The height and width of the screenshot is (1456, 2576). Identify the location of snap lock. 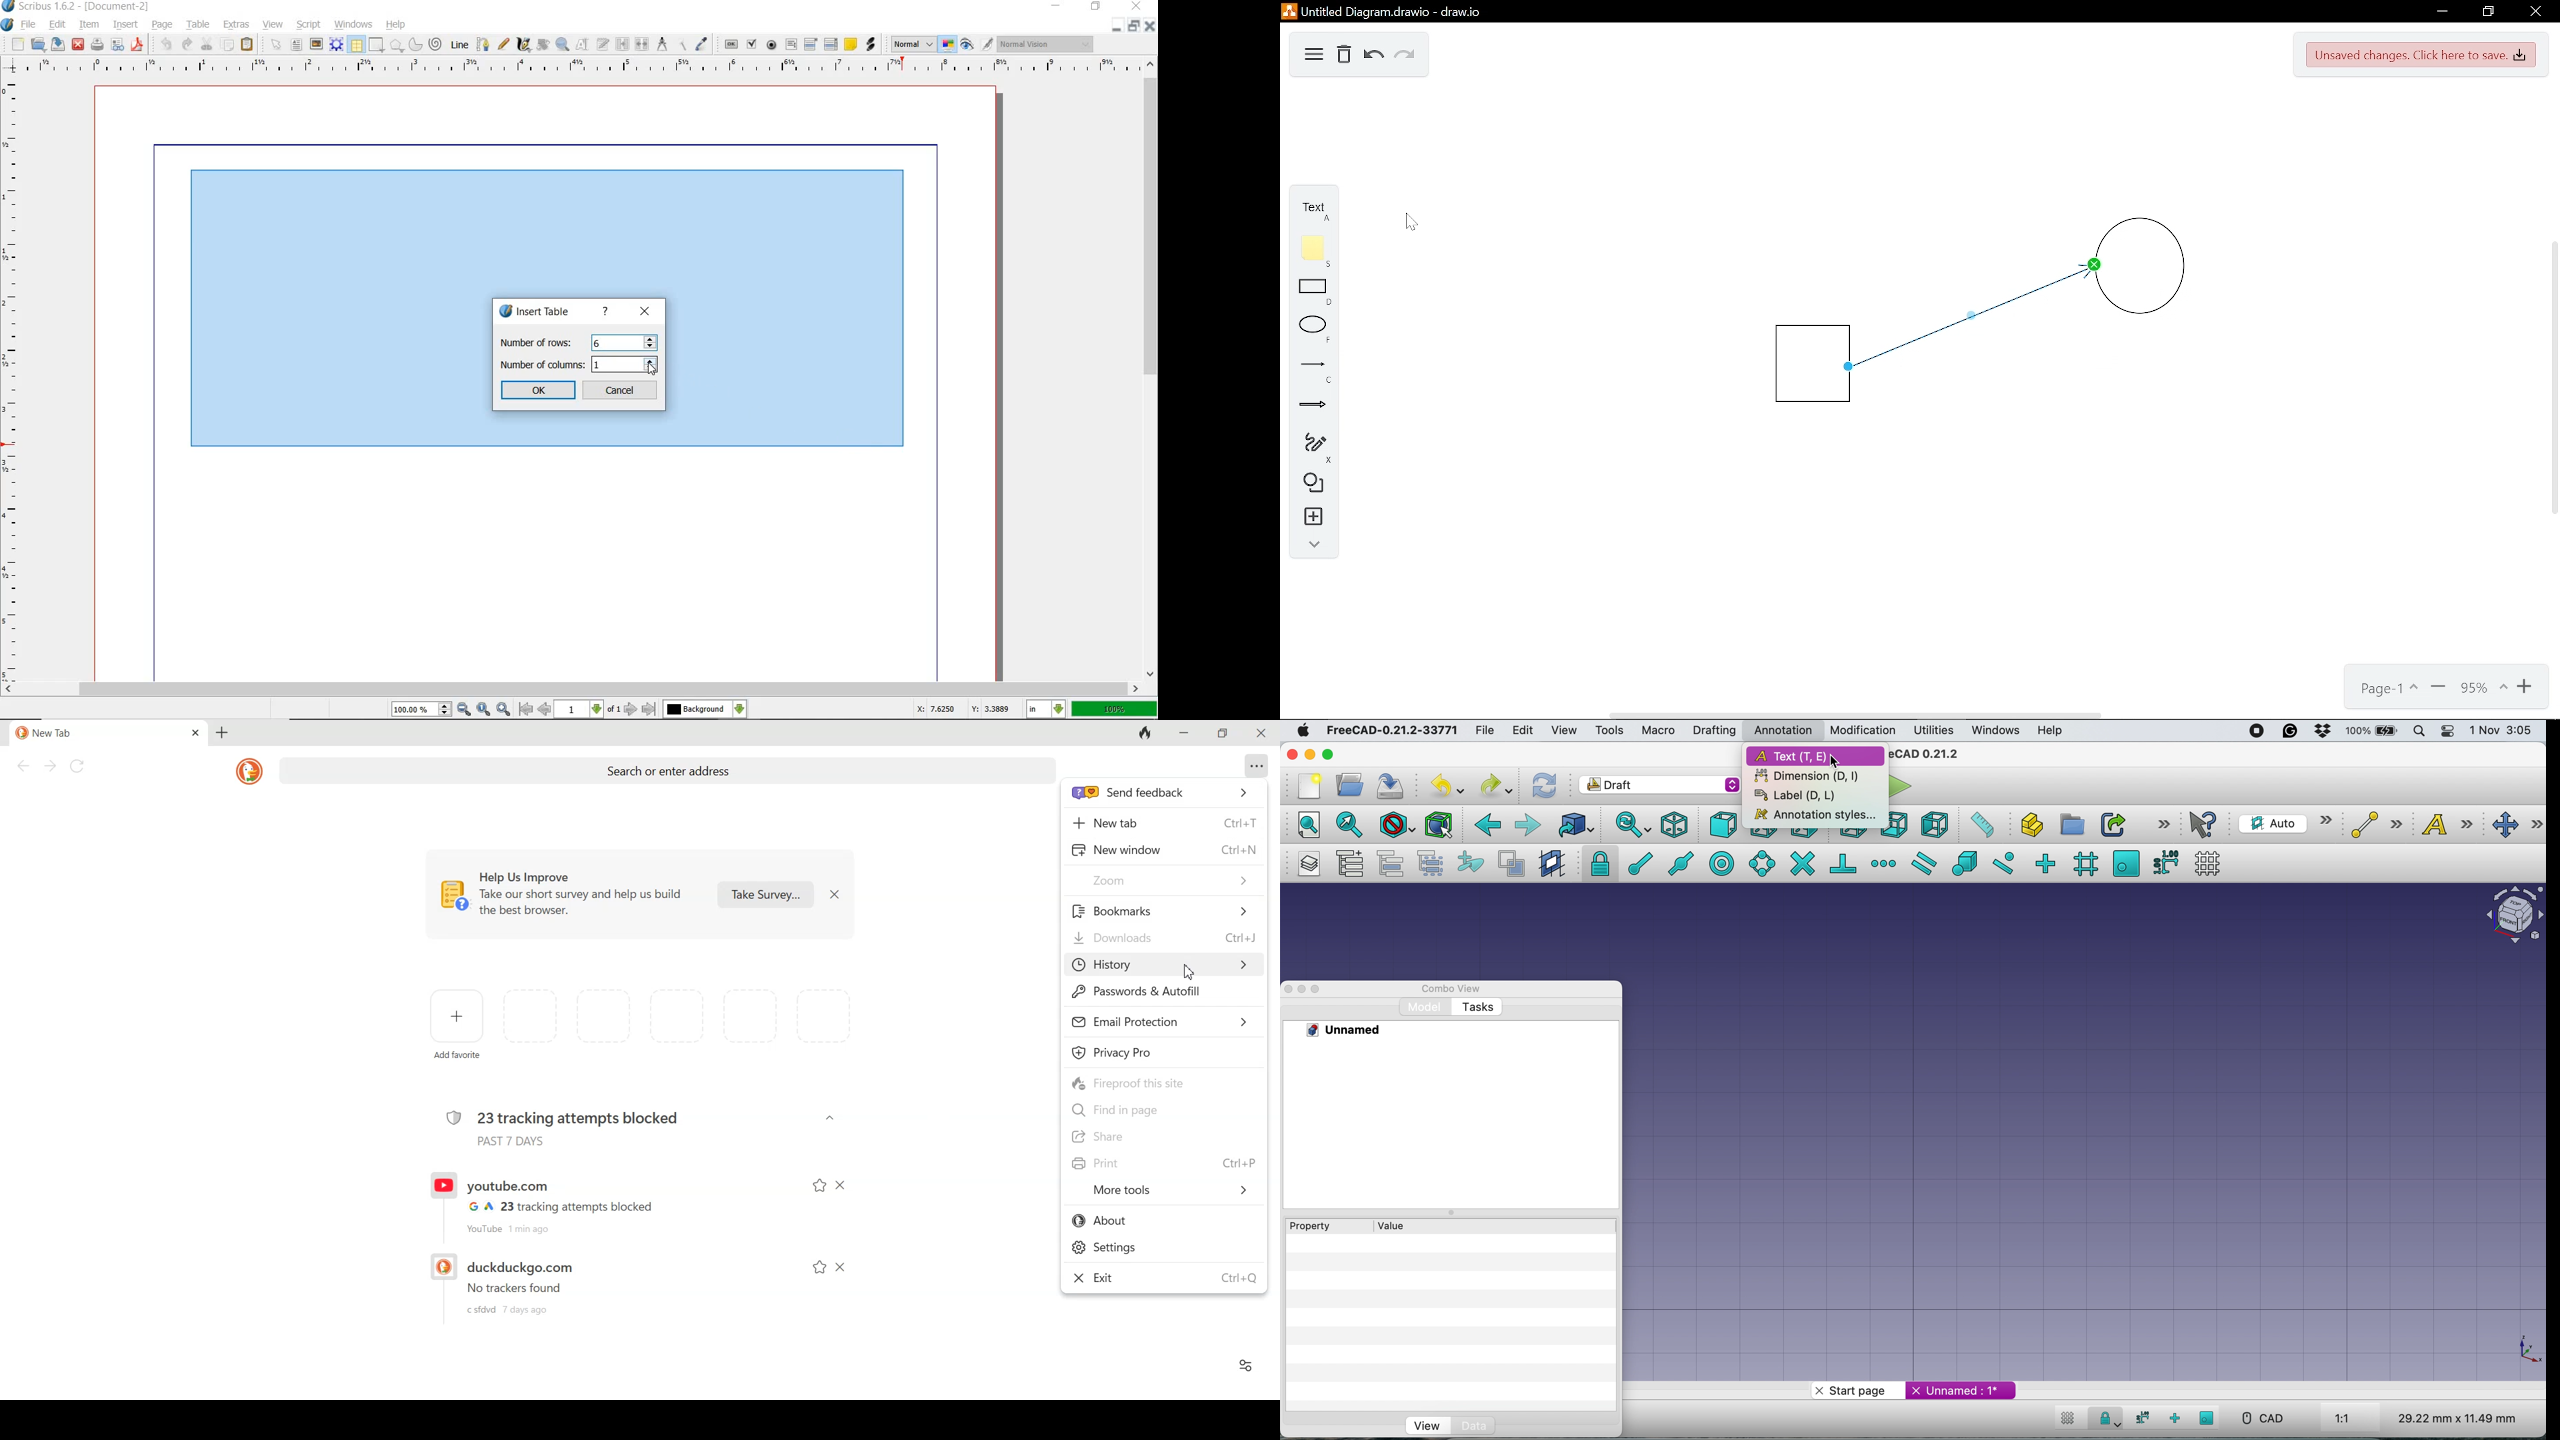
(1596, 863).